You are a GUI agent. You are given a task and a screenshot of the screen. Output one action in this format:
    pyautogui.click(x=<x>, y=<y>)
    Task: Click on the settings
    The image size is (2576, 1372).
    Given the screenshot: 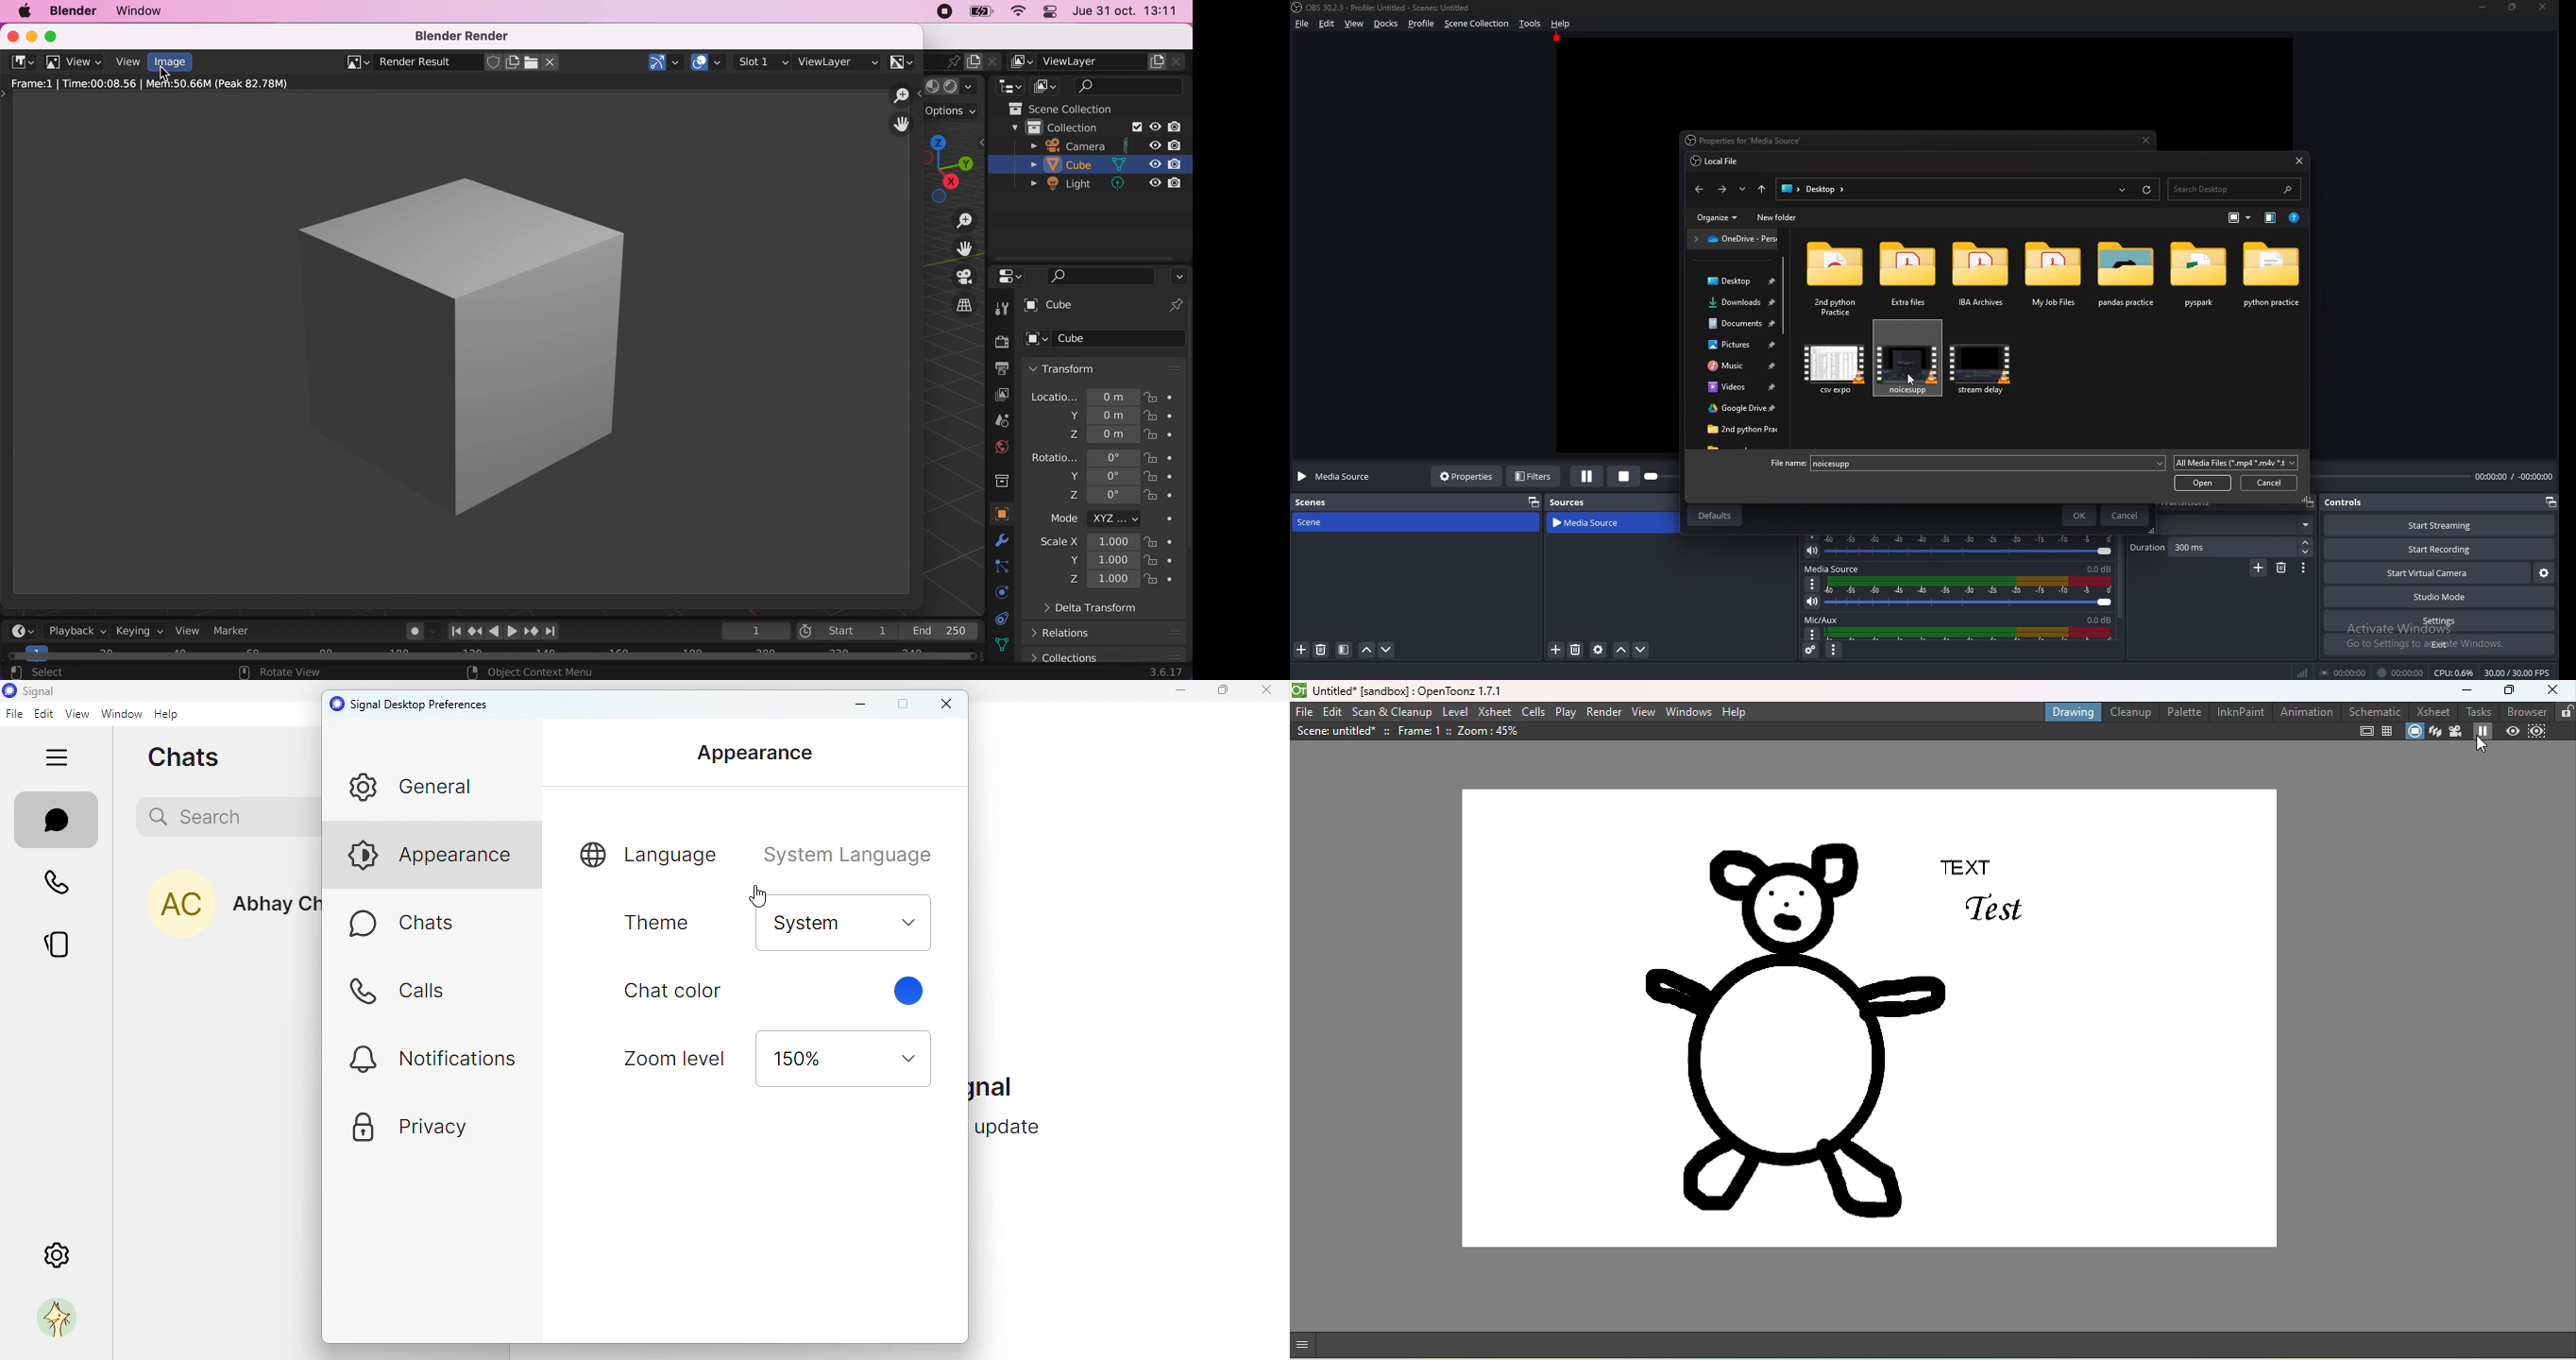 What is the action you would take?
    pyautogui.click(x=47, y=1255)
    